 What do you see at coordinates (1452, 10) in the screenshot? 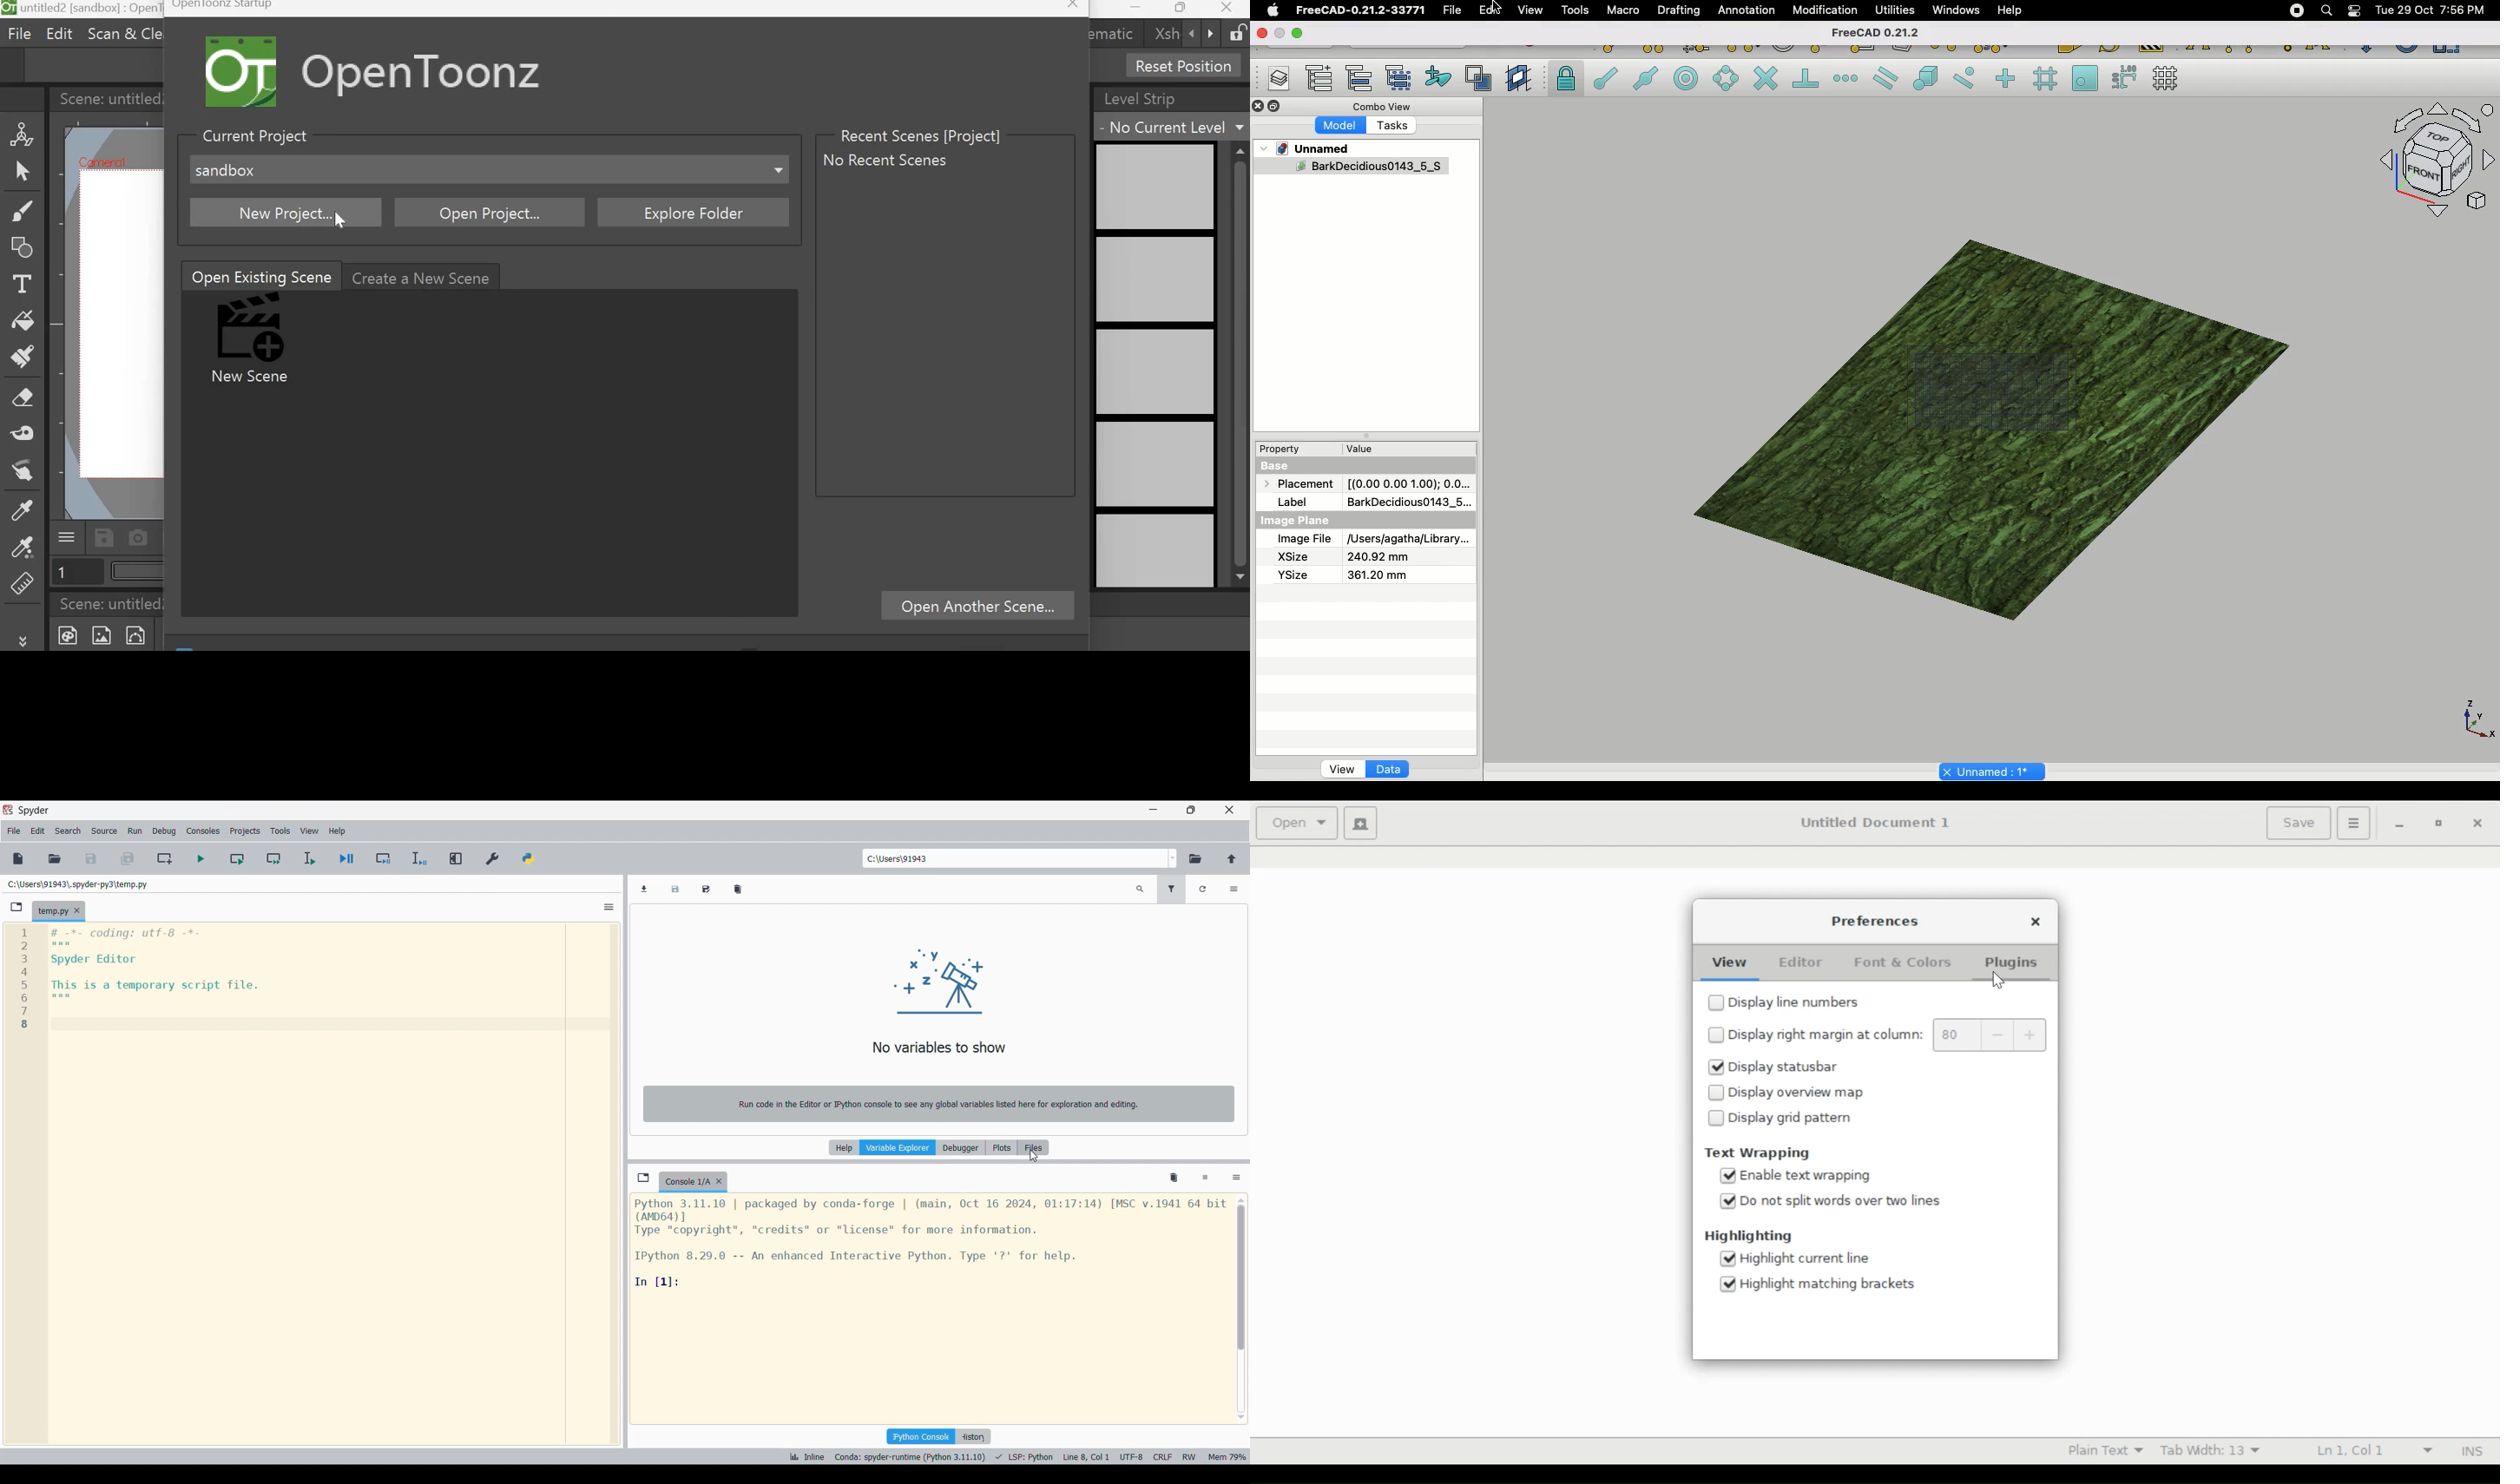
I see `File` at bounding box center [1452, 10].